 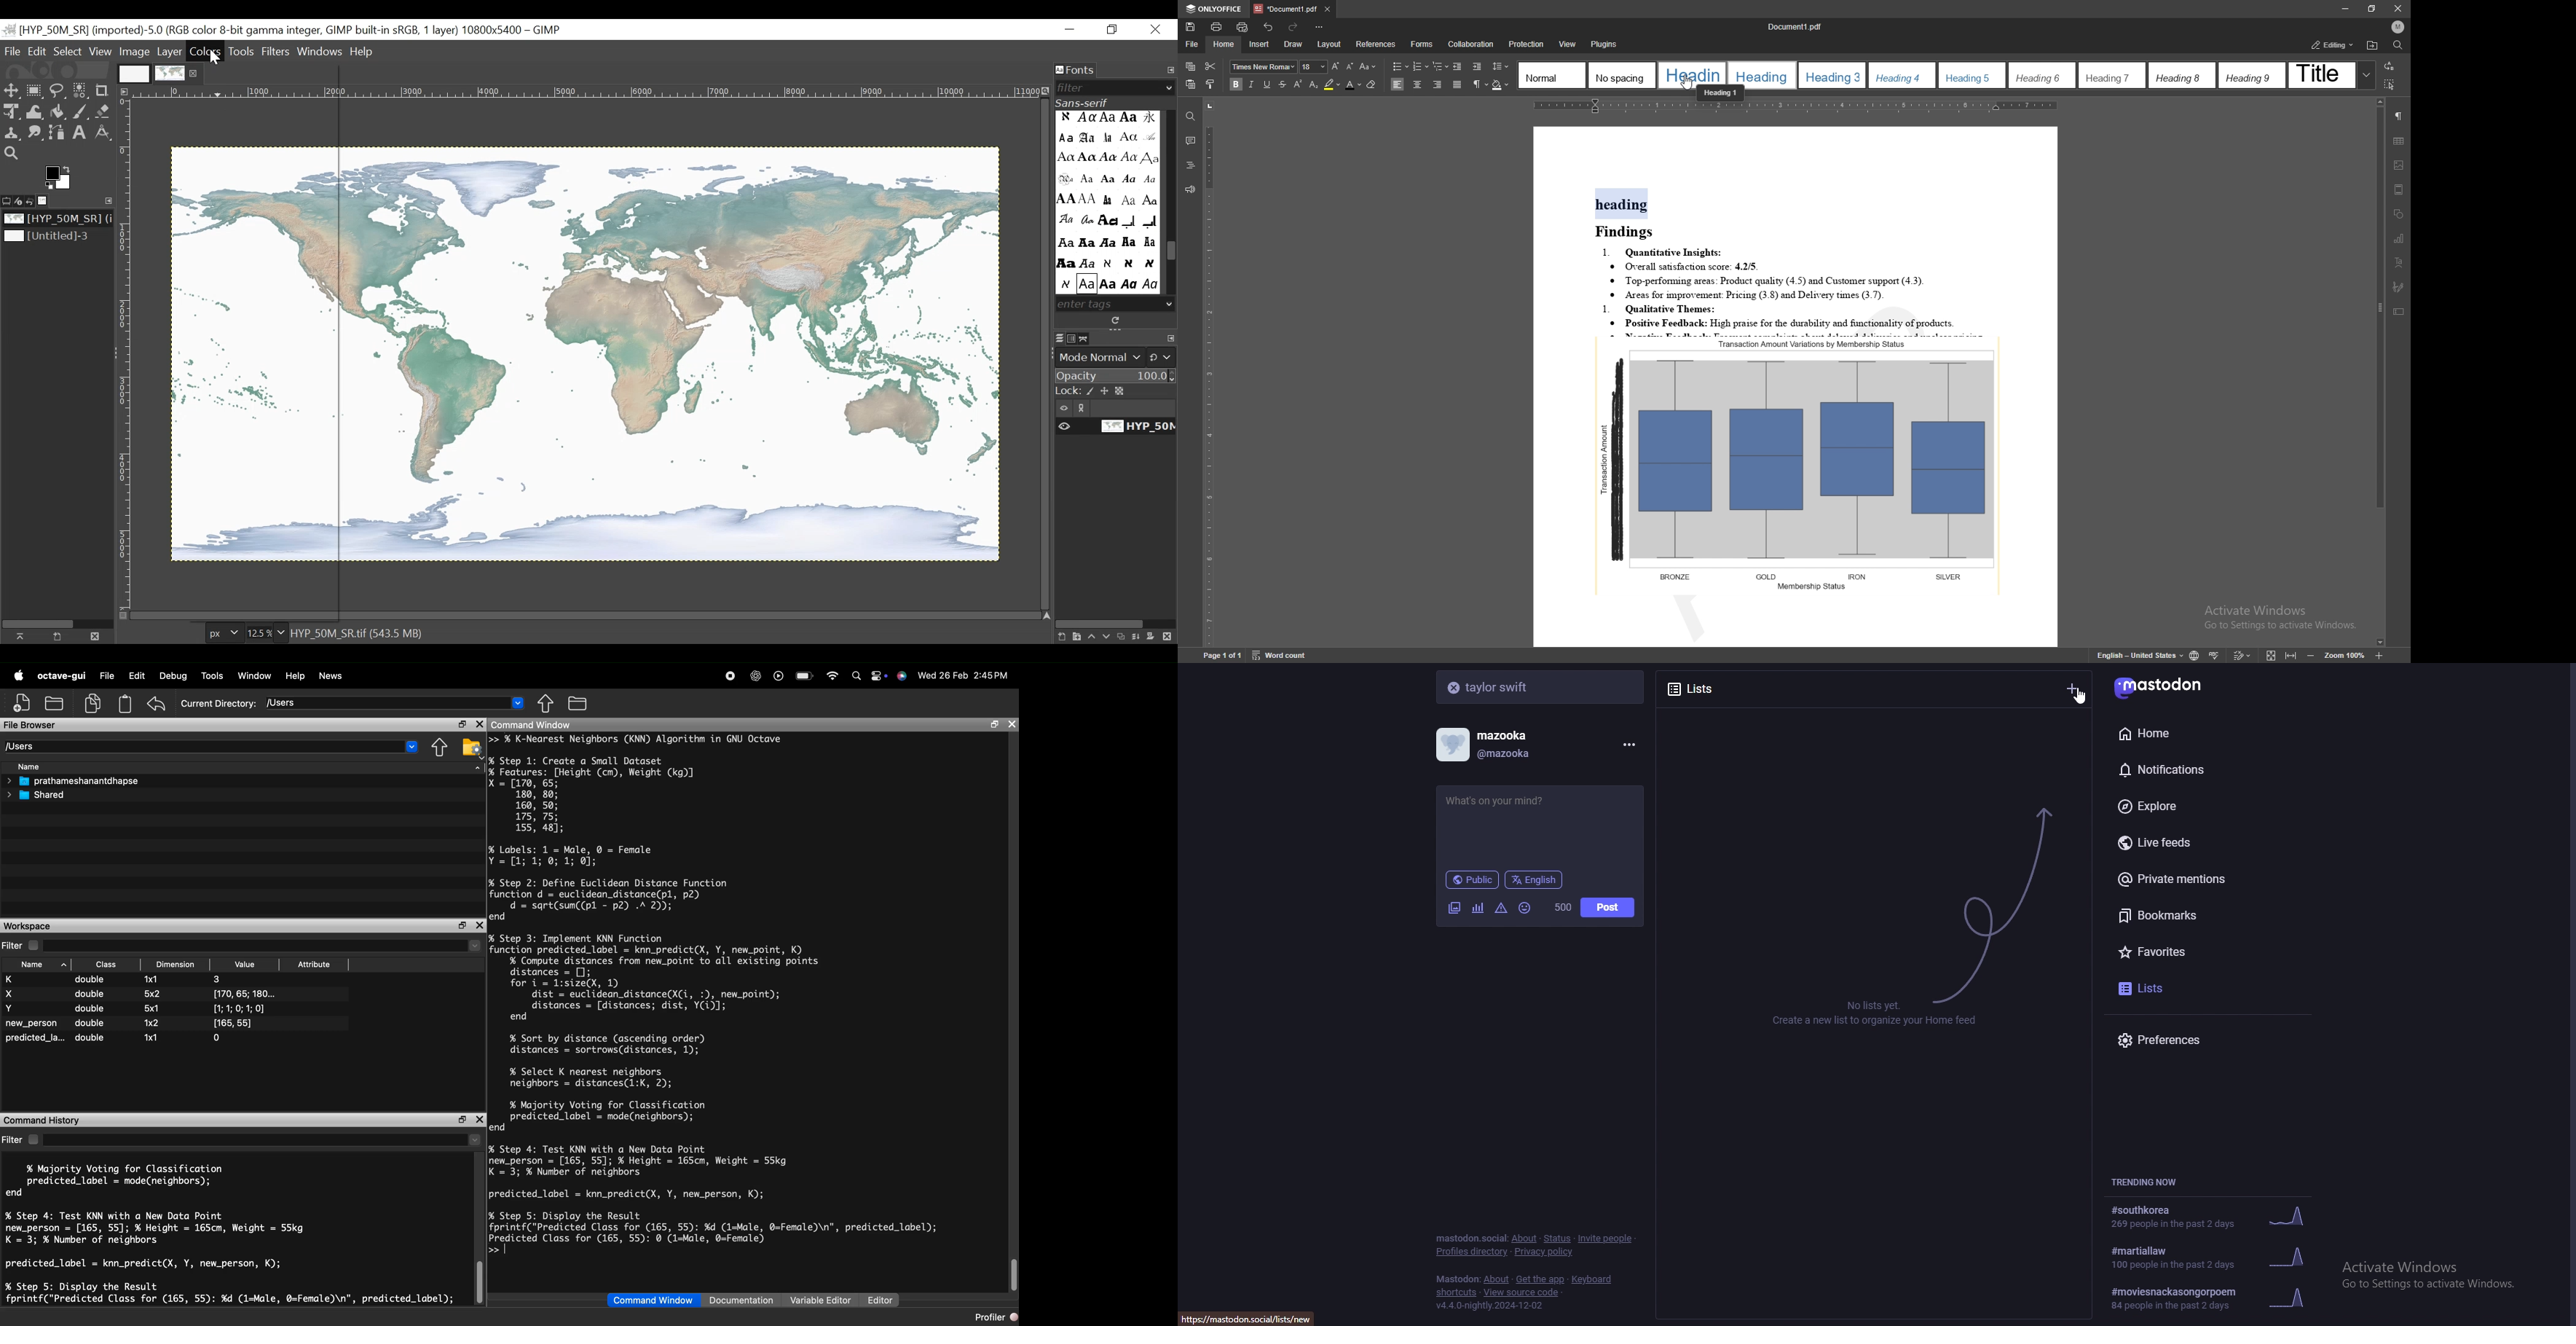 I want to click on Measure Tool, so click(x=102, y=132).